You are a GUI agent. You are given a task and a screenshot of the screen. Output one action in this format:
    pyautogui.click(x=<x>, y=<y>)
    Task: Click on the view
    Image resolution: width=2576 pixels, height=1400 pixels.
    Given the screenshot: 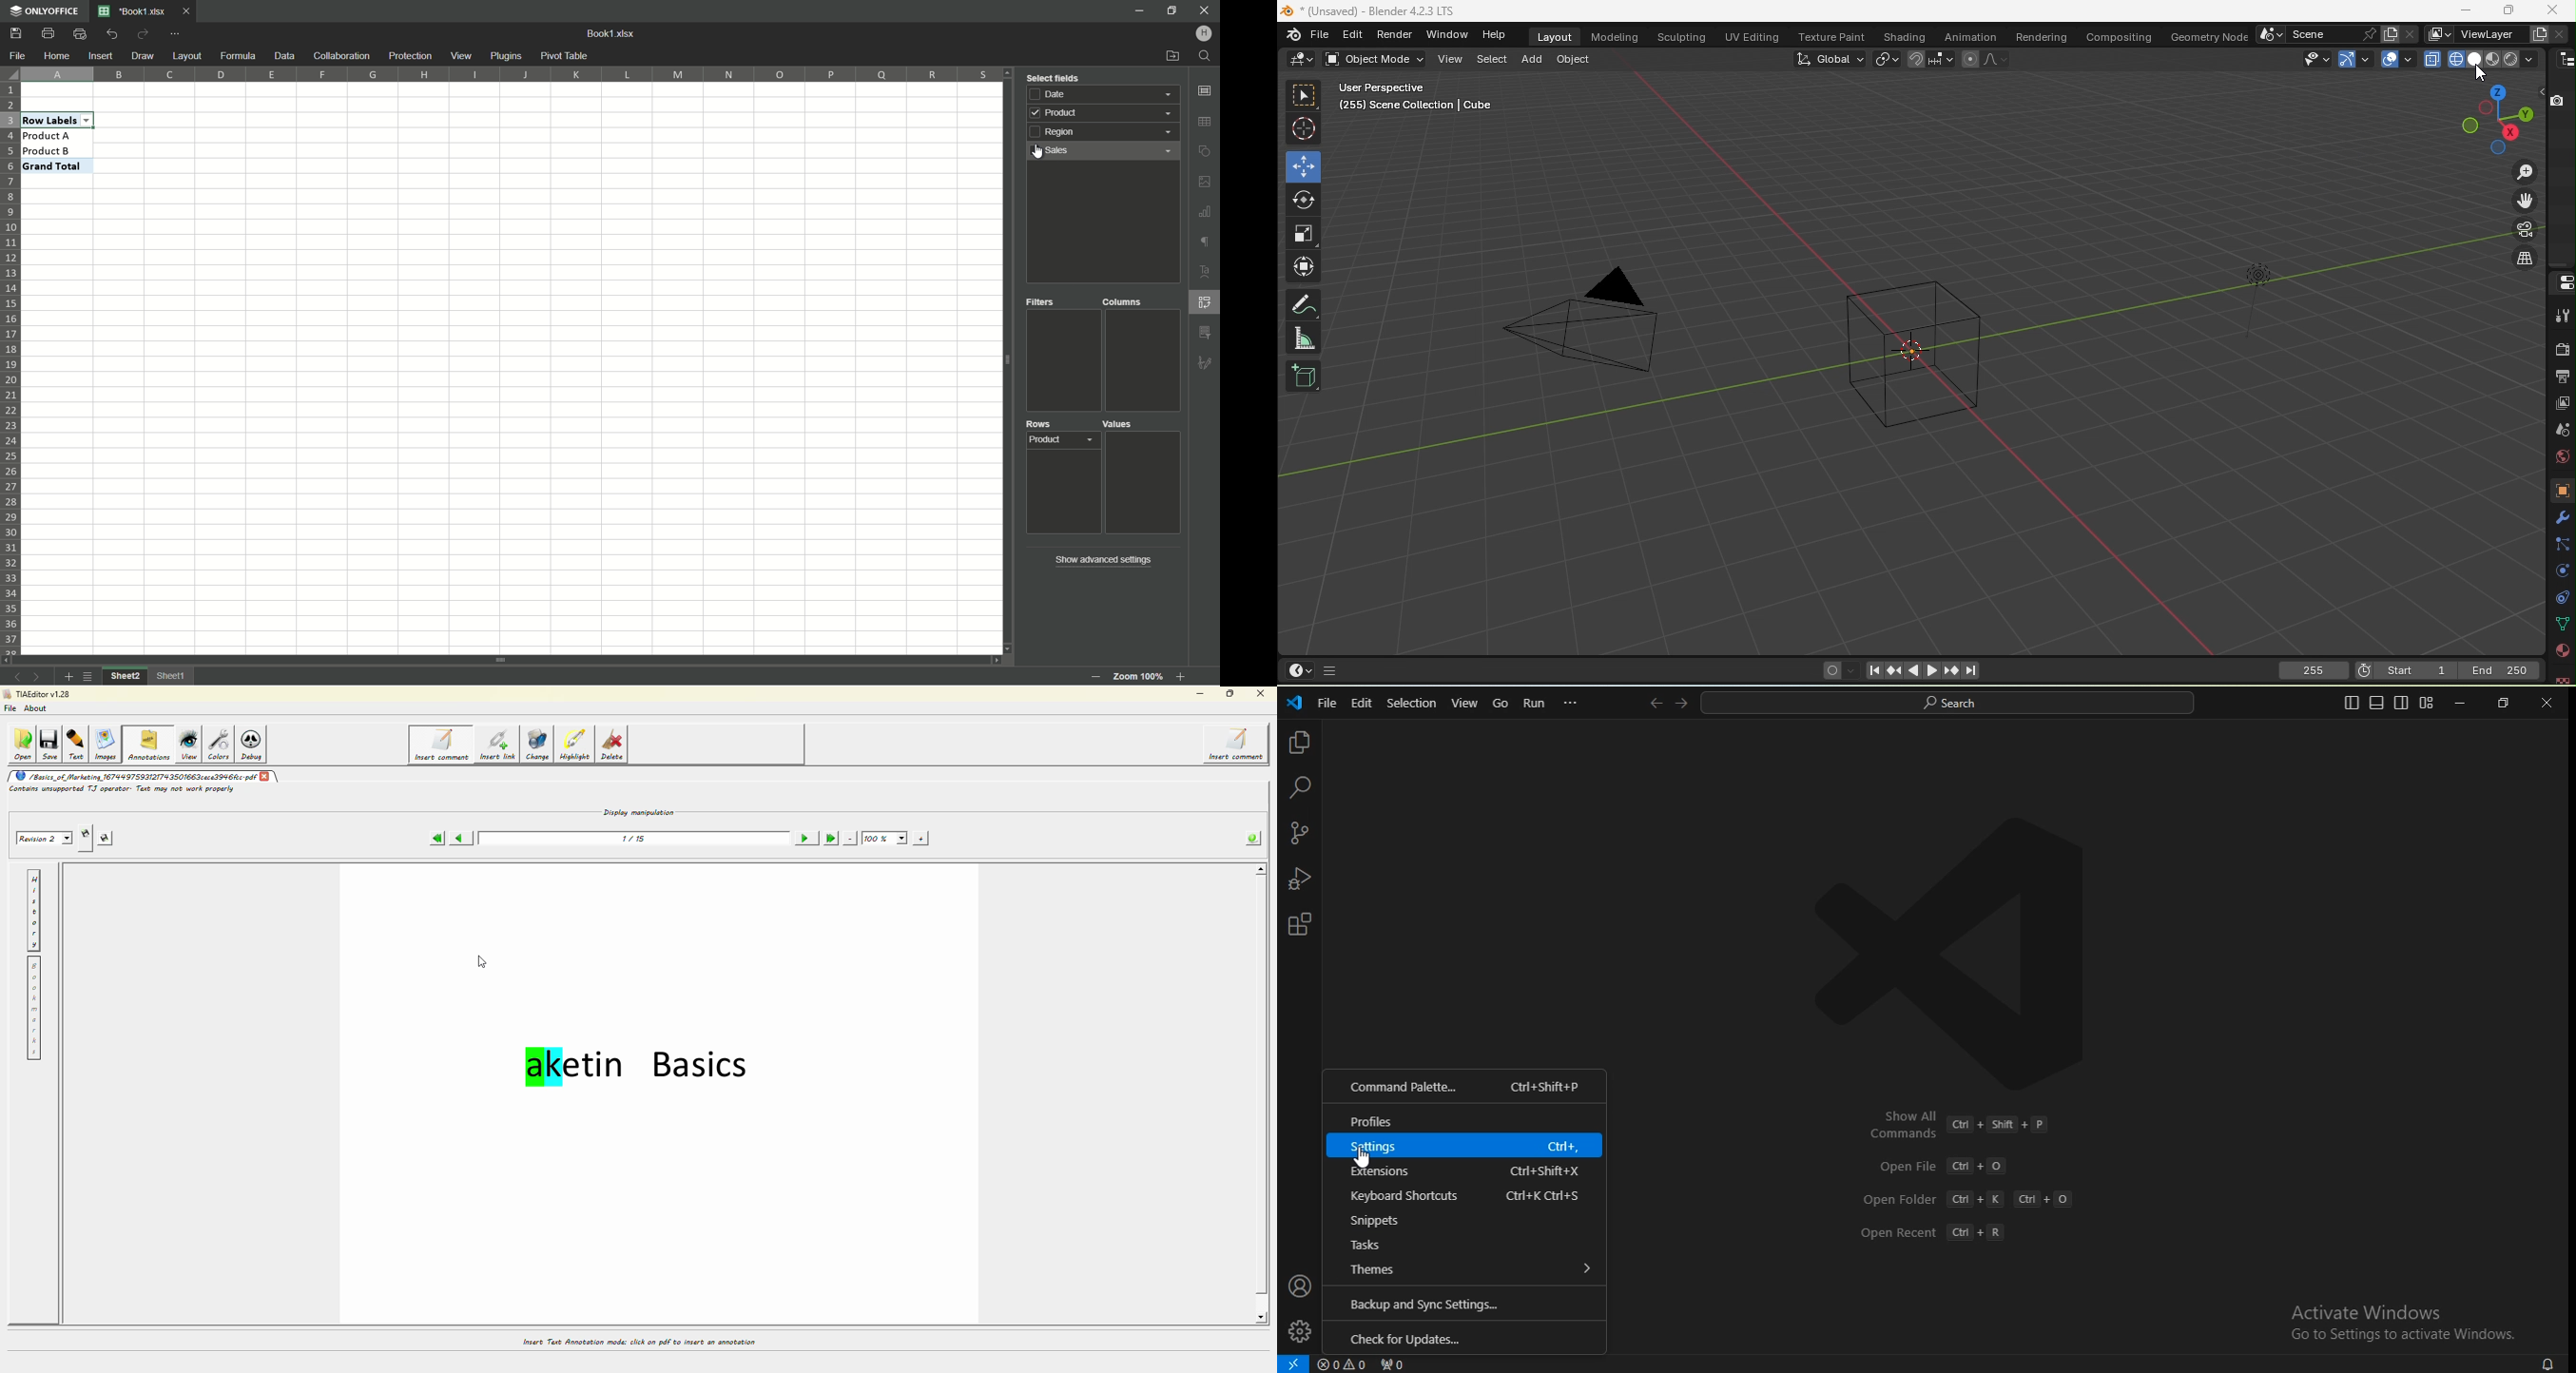 What is the action you would take?
    pyautogui.click(x=462, y=57)
    